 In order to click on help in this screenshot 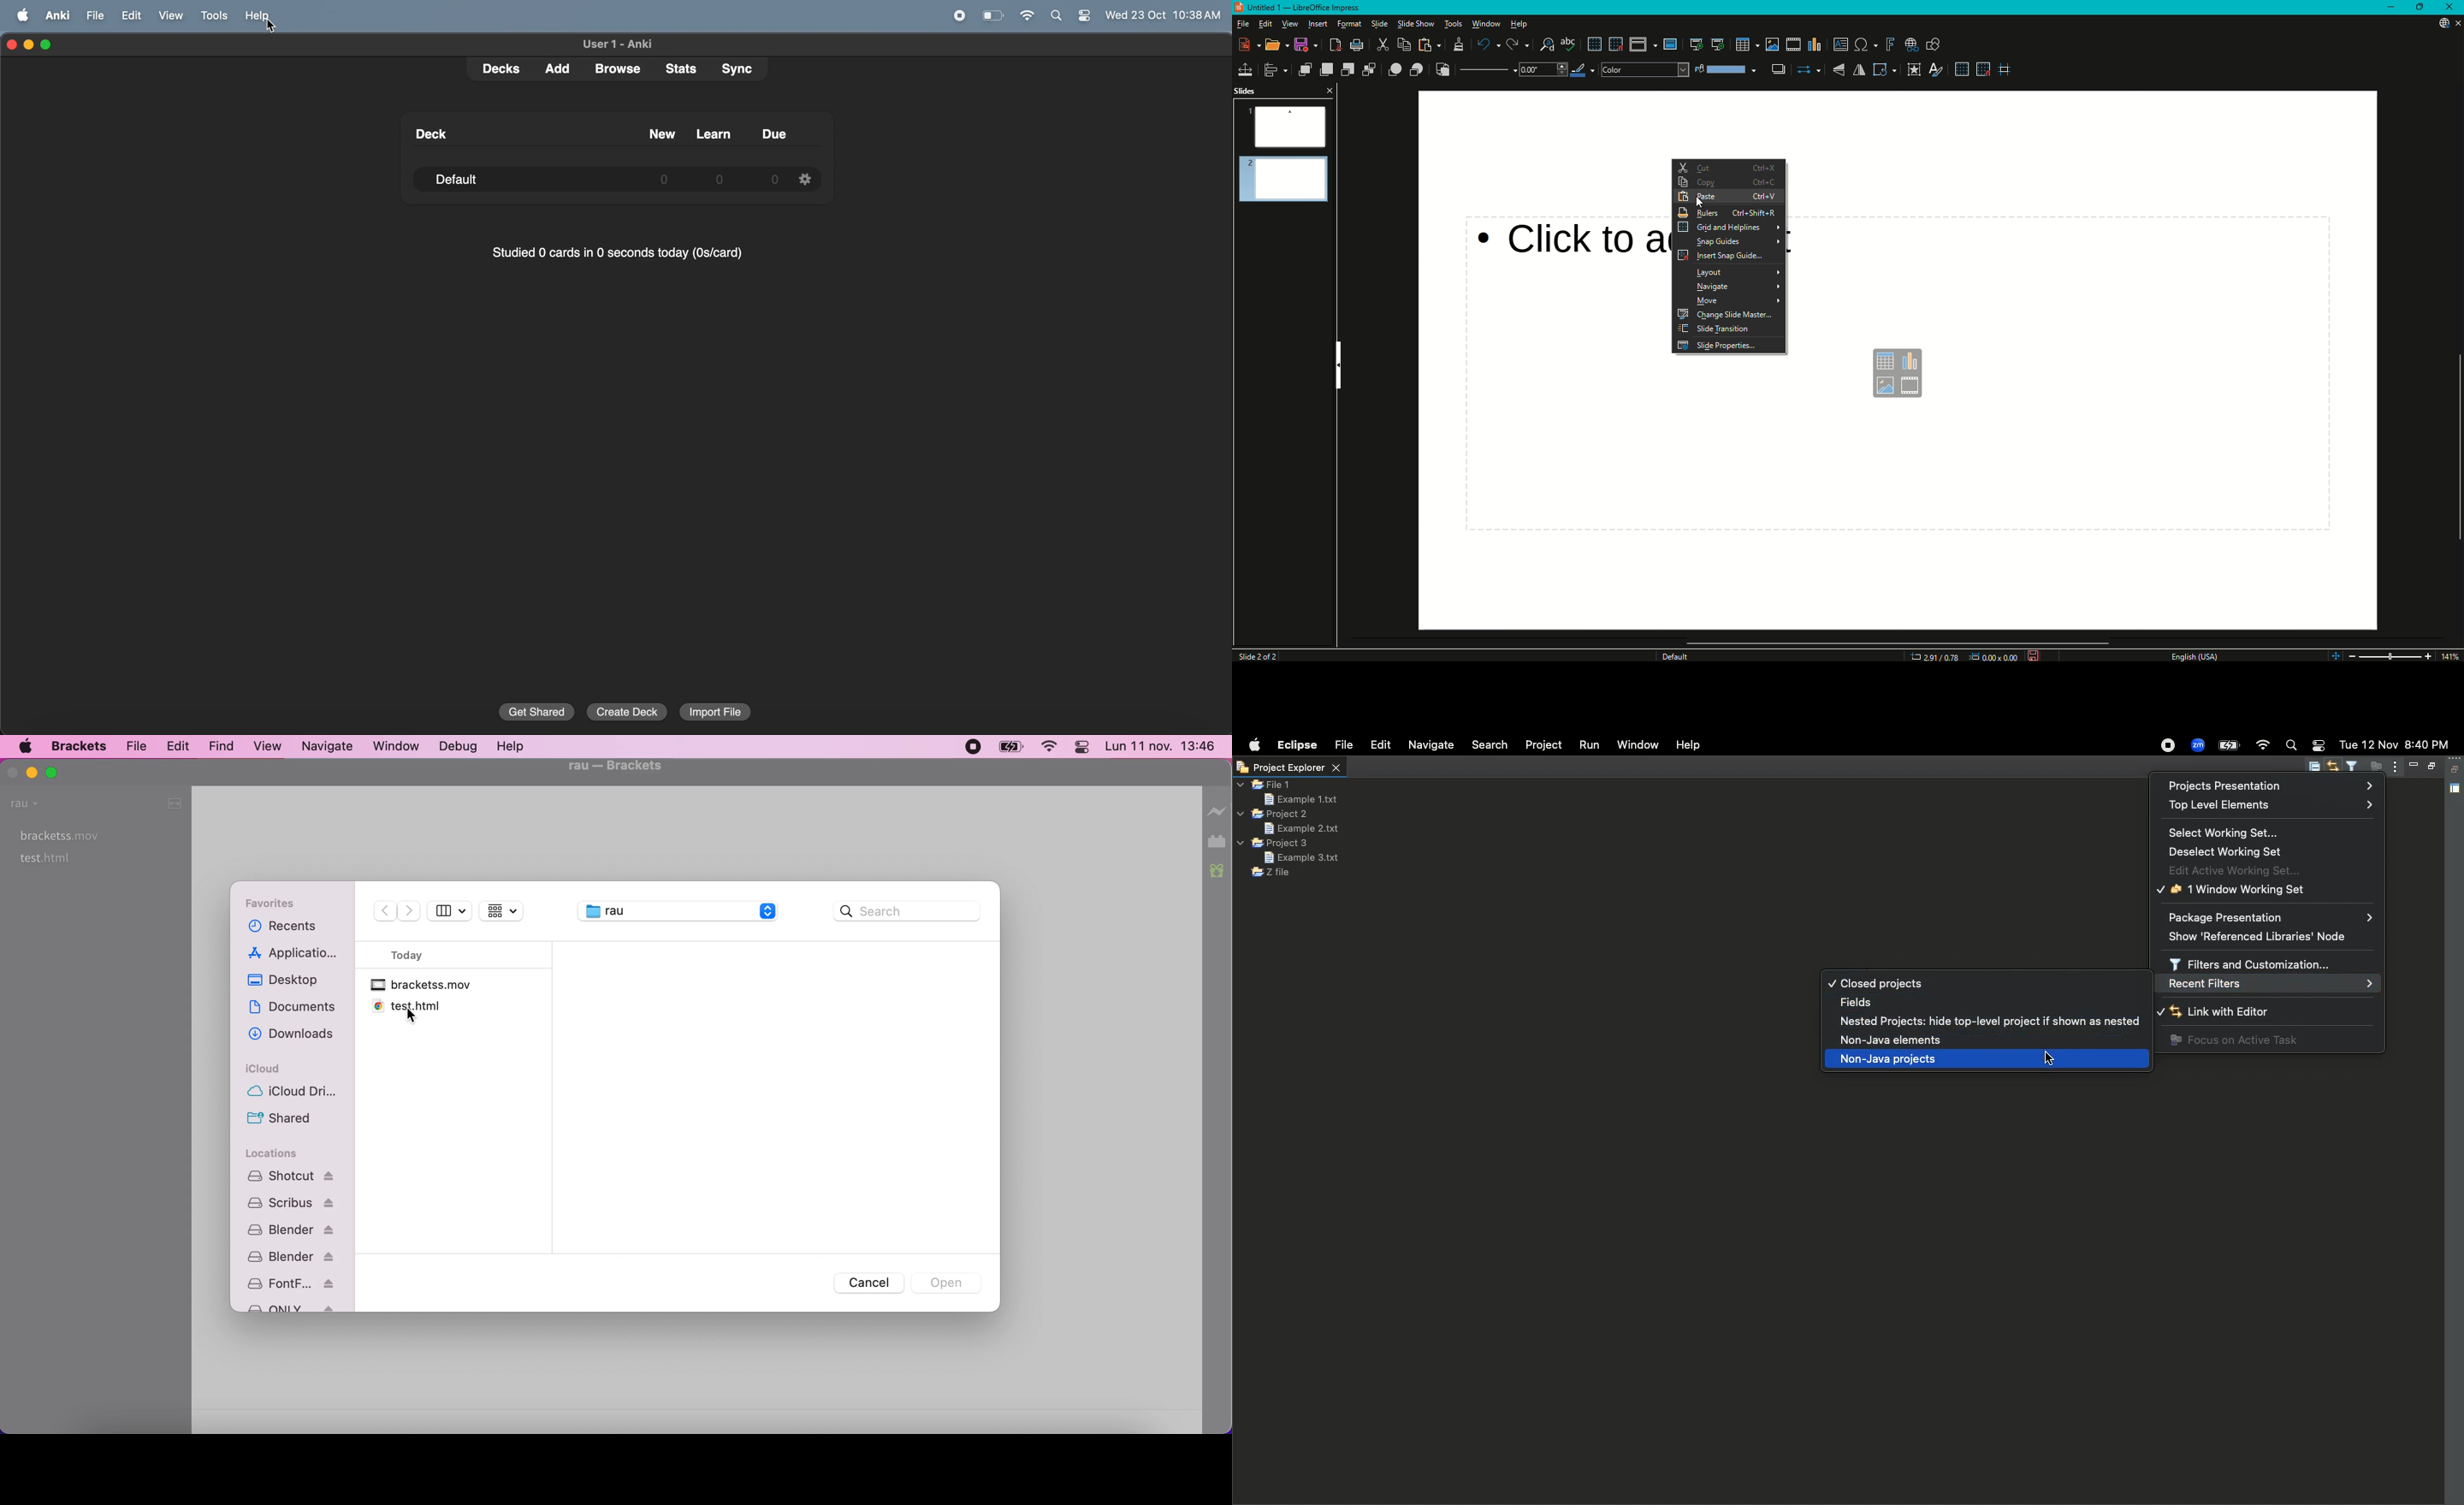, I will do `click(262, 17)`.